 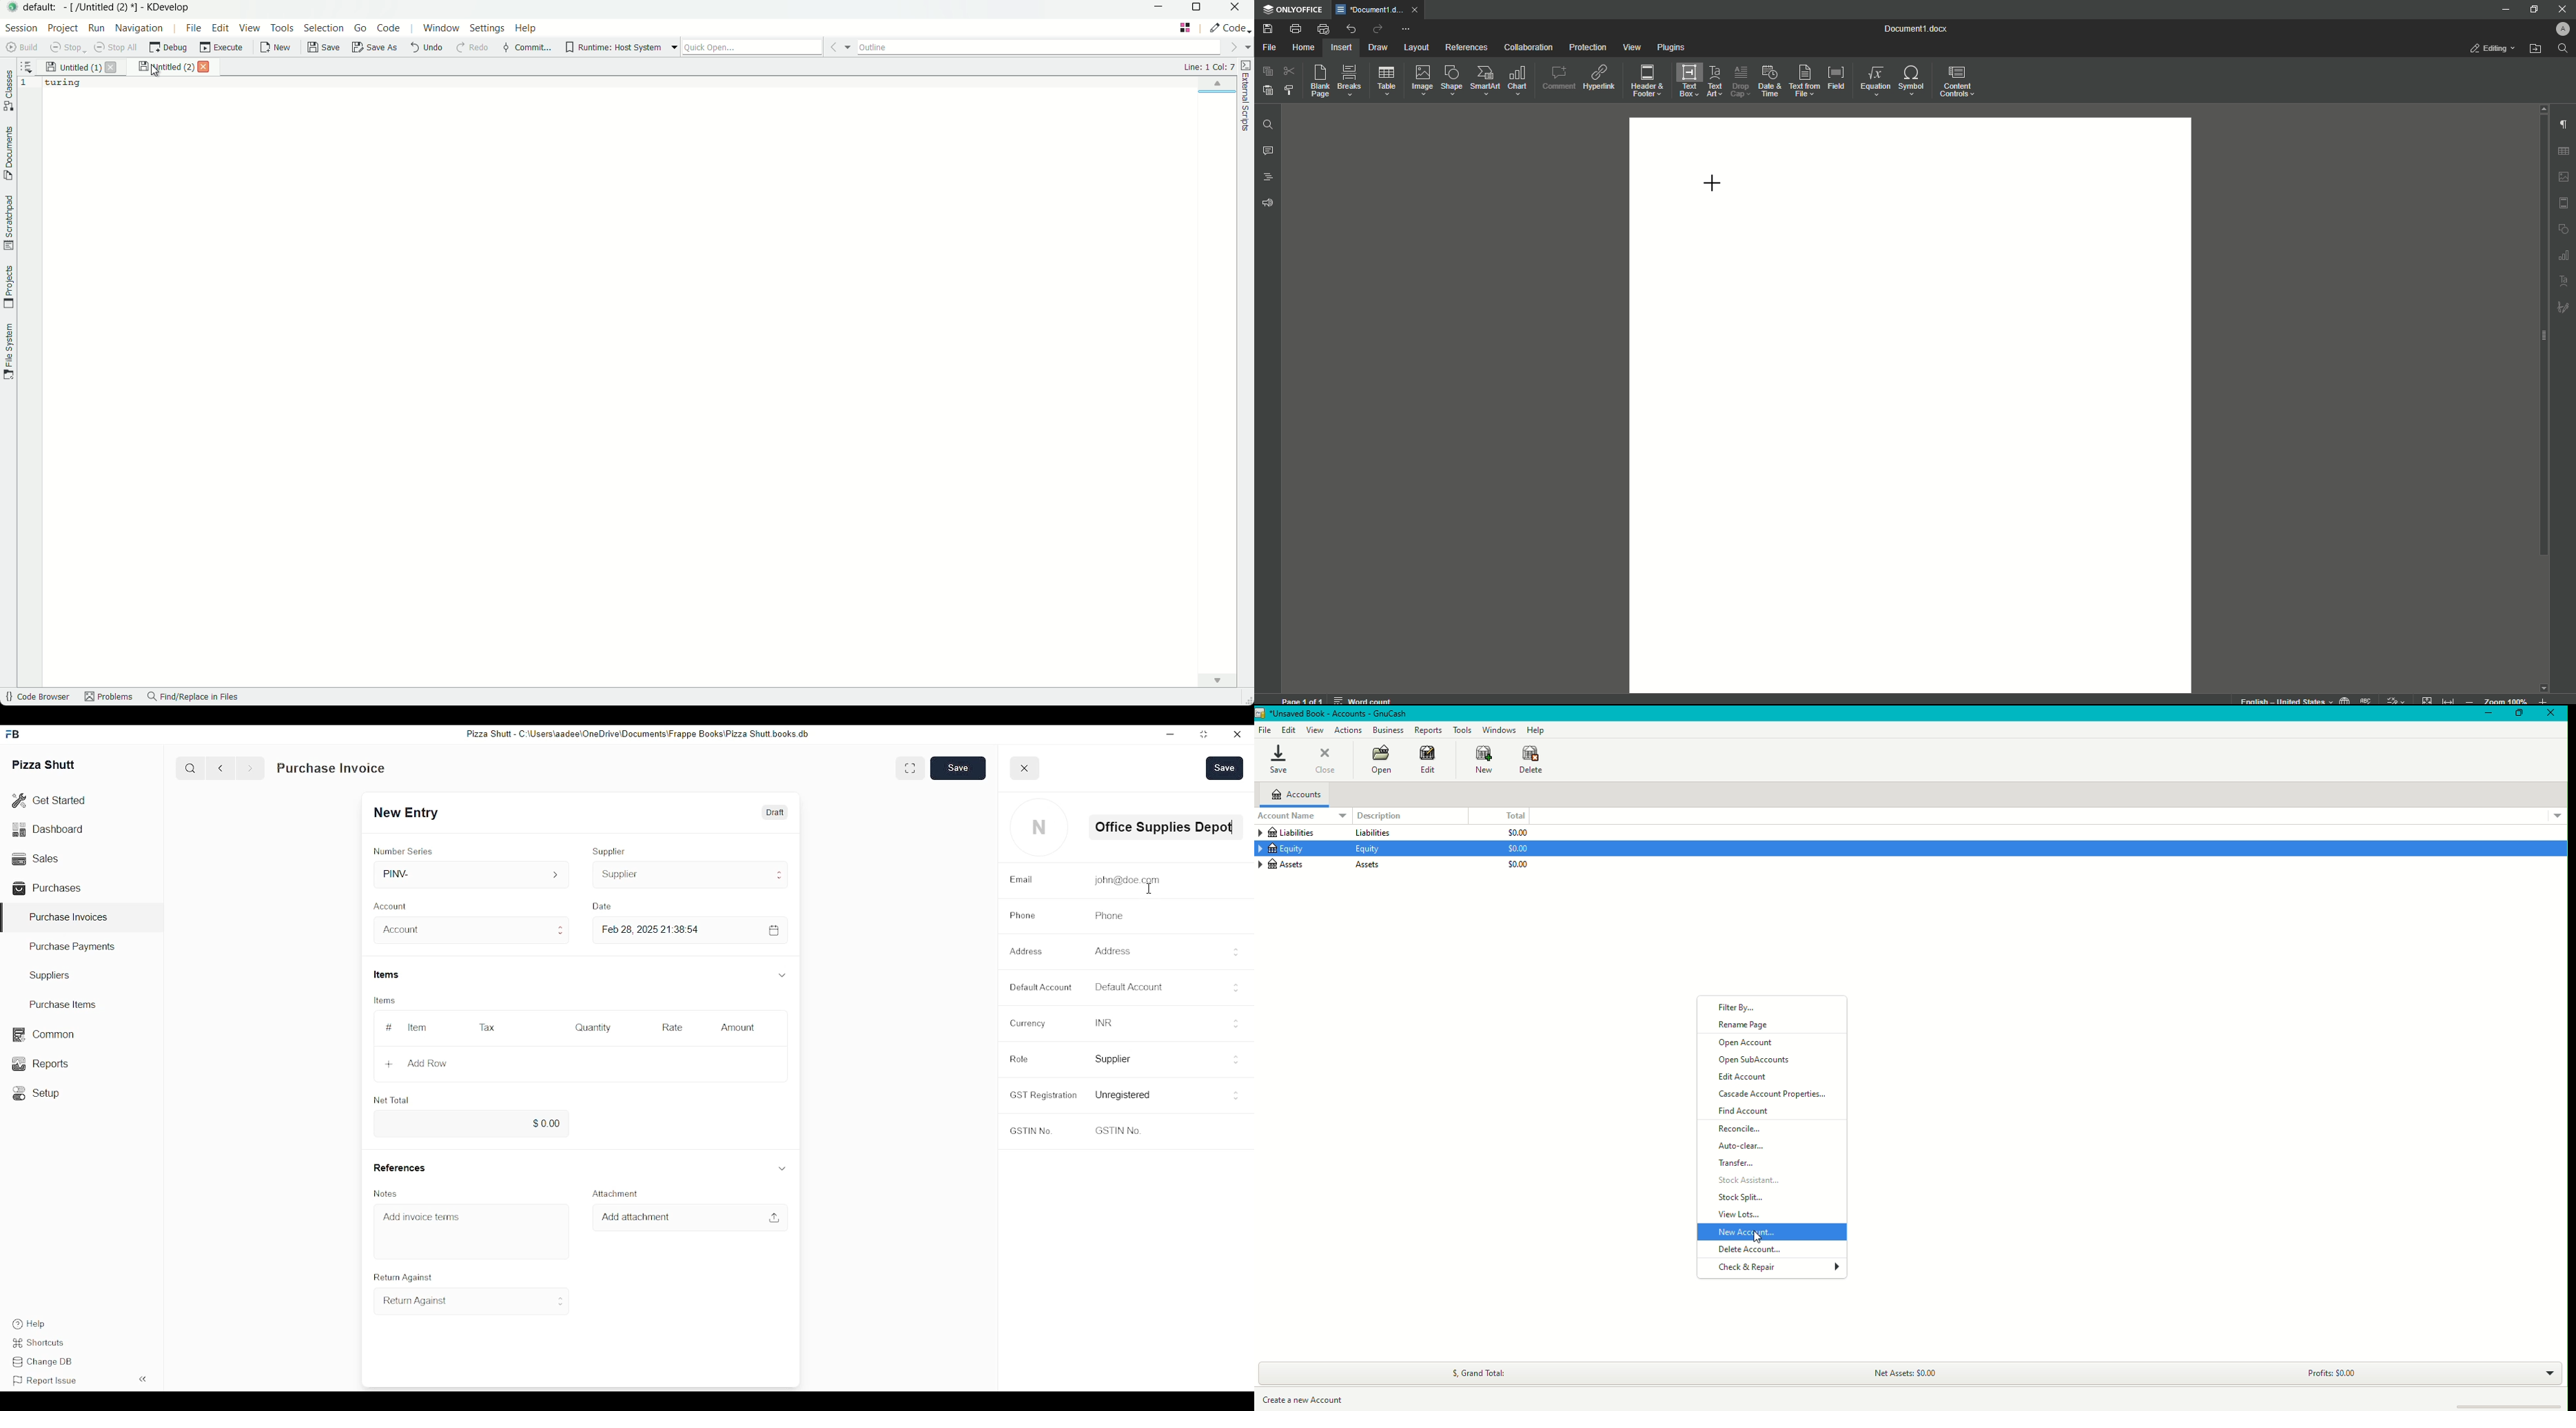 What do you see at coordinates (1021, 880) in the screenshot?
I see `Email` at bounding box center [1021, 880].